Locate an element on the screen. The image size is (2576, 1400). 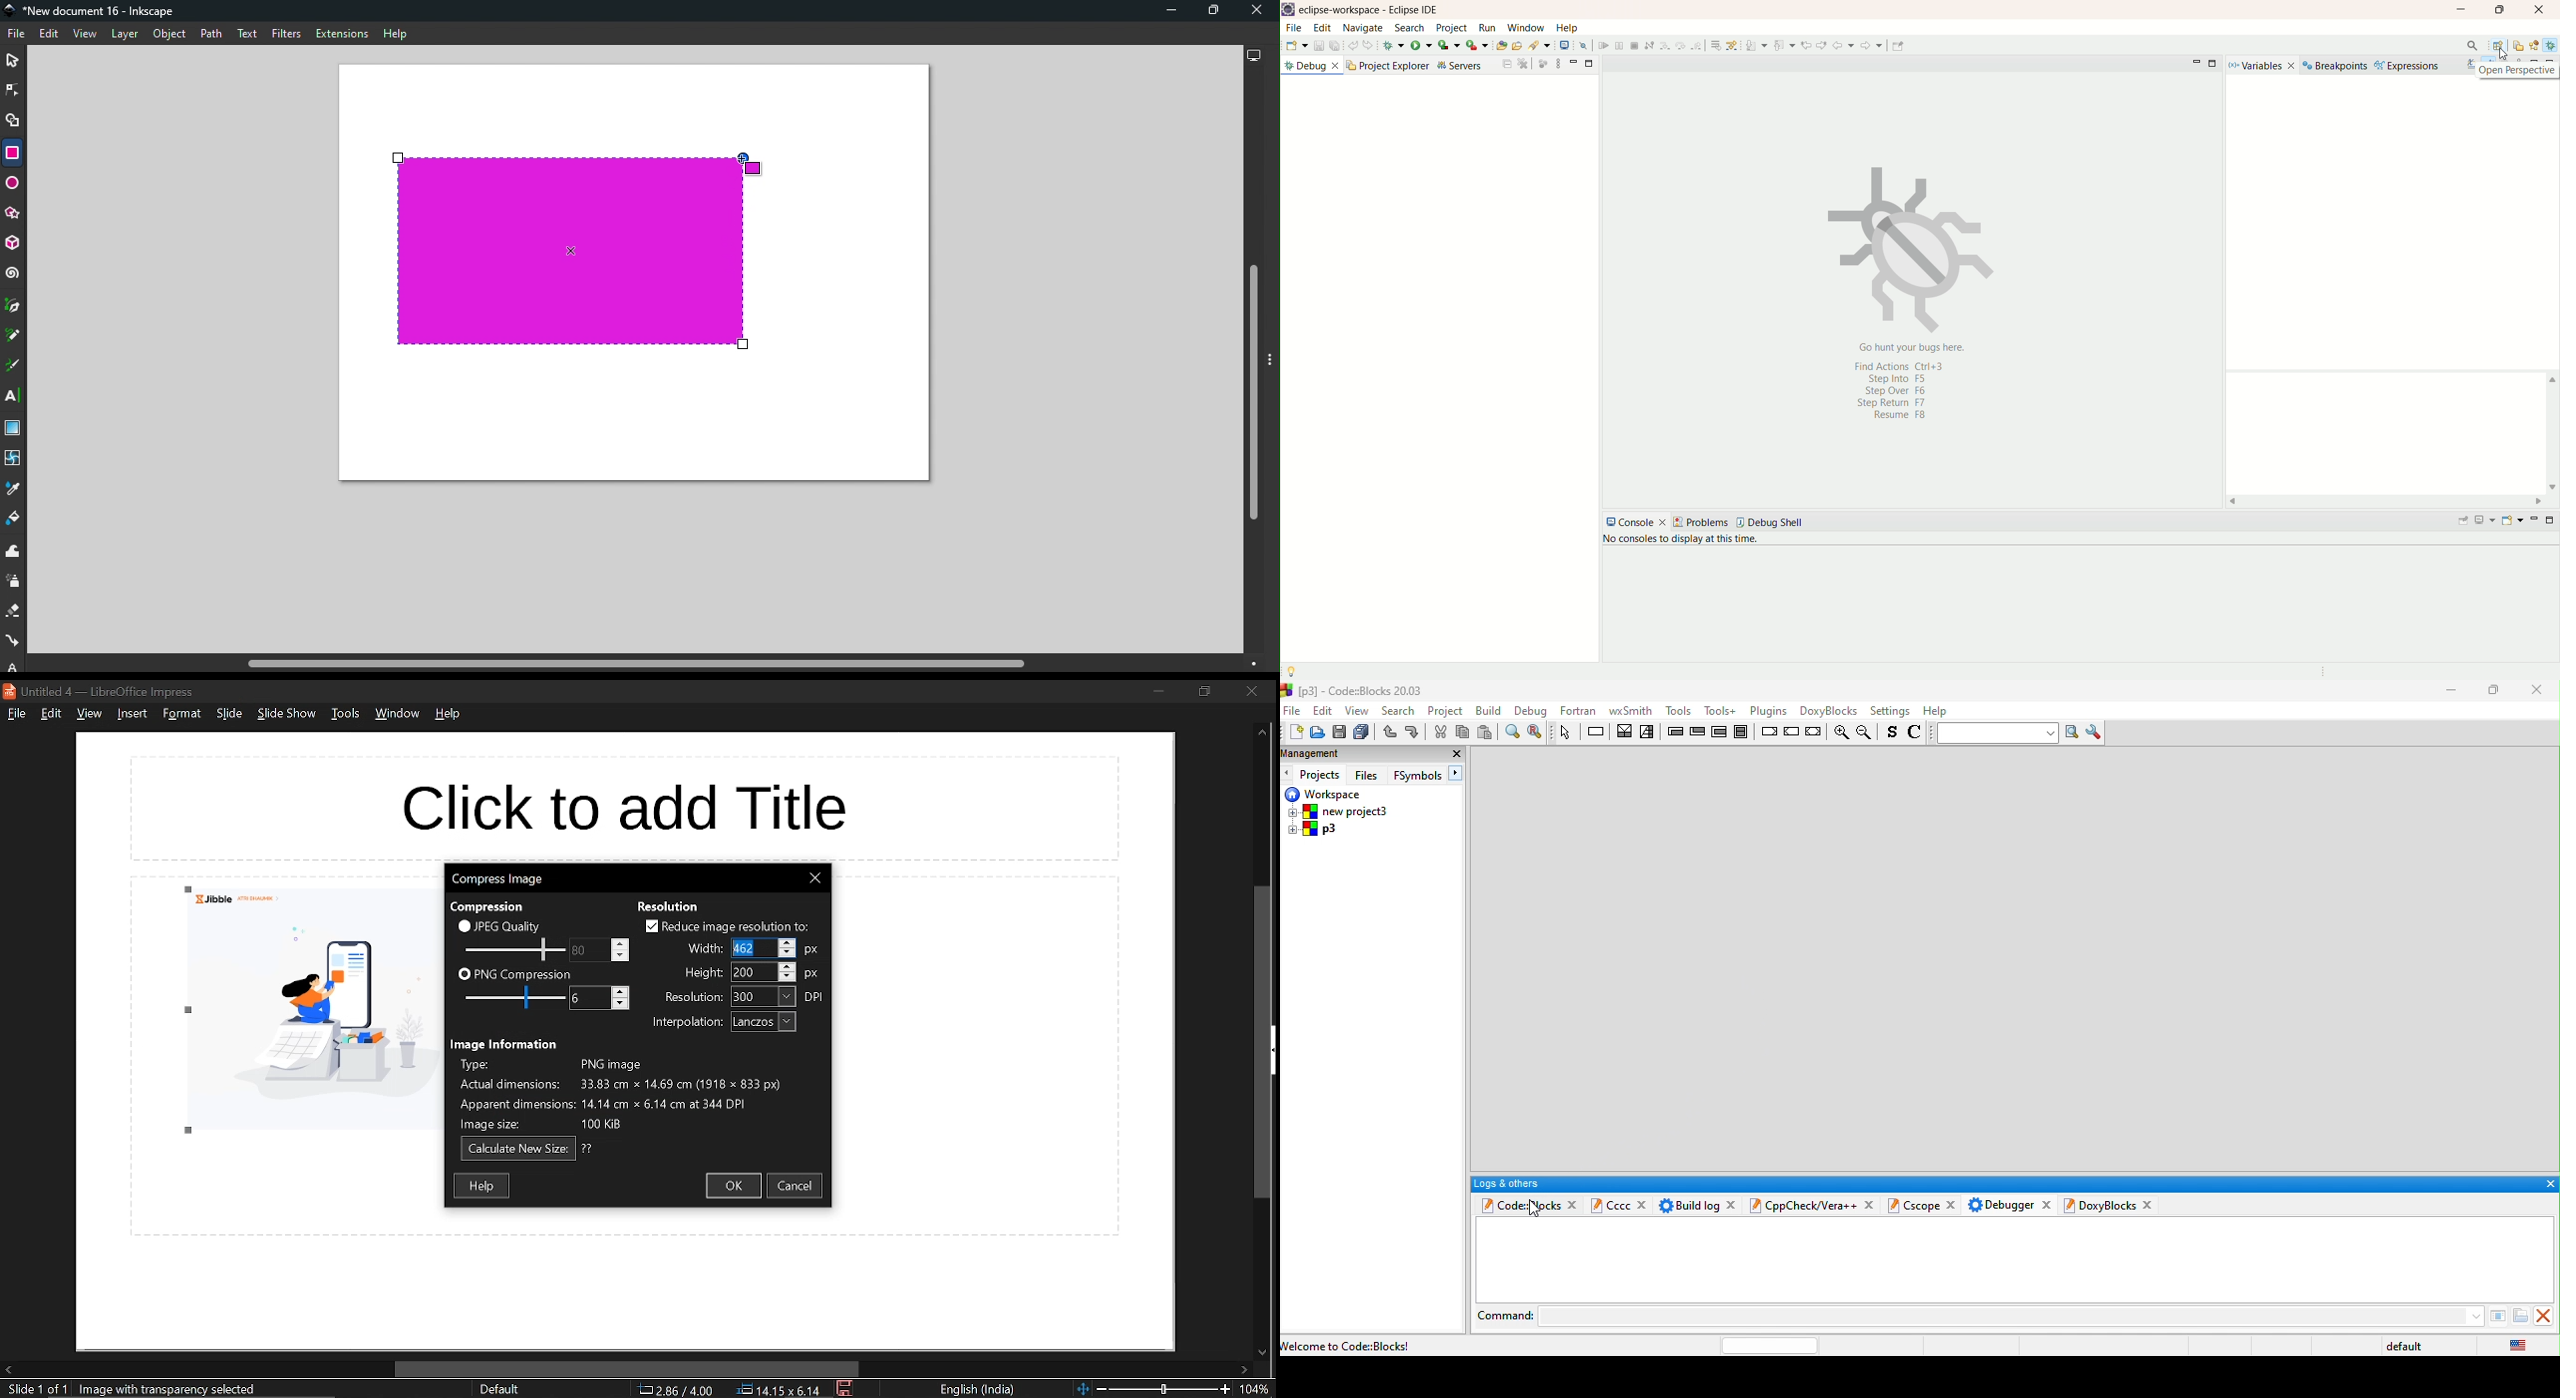
image information describing type of image, actual dimensions, apparent dimensions and image size is located at coordinates (632, 1095).